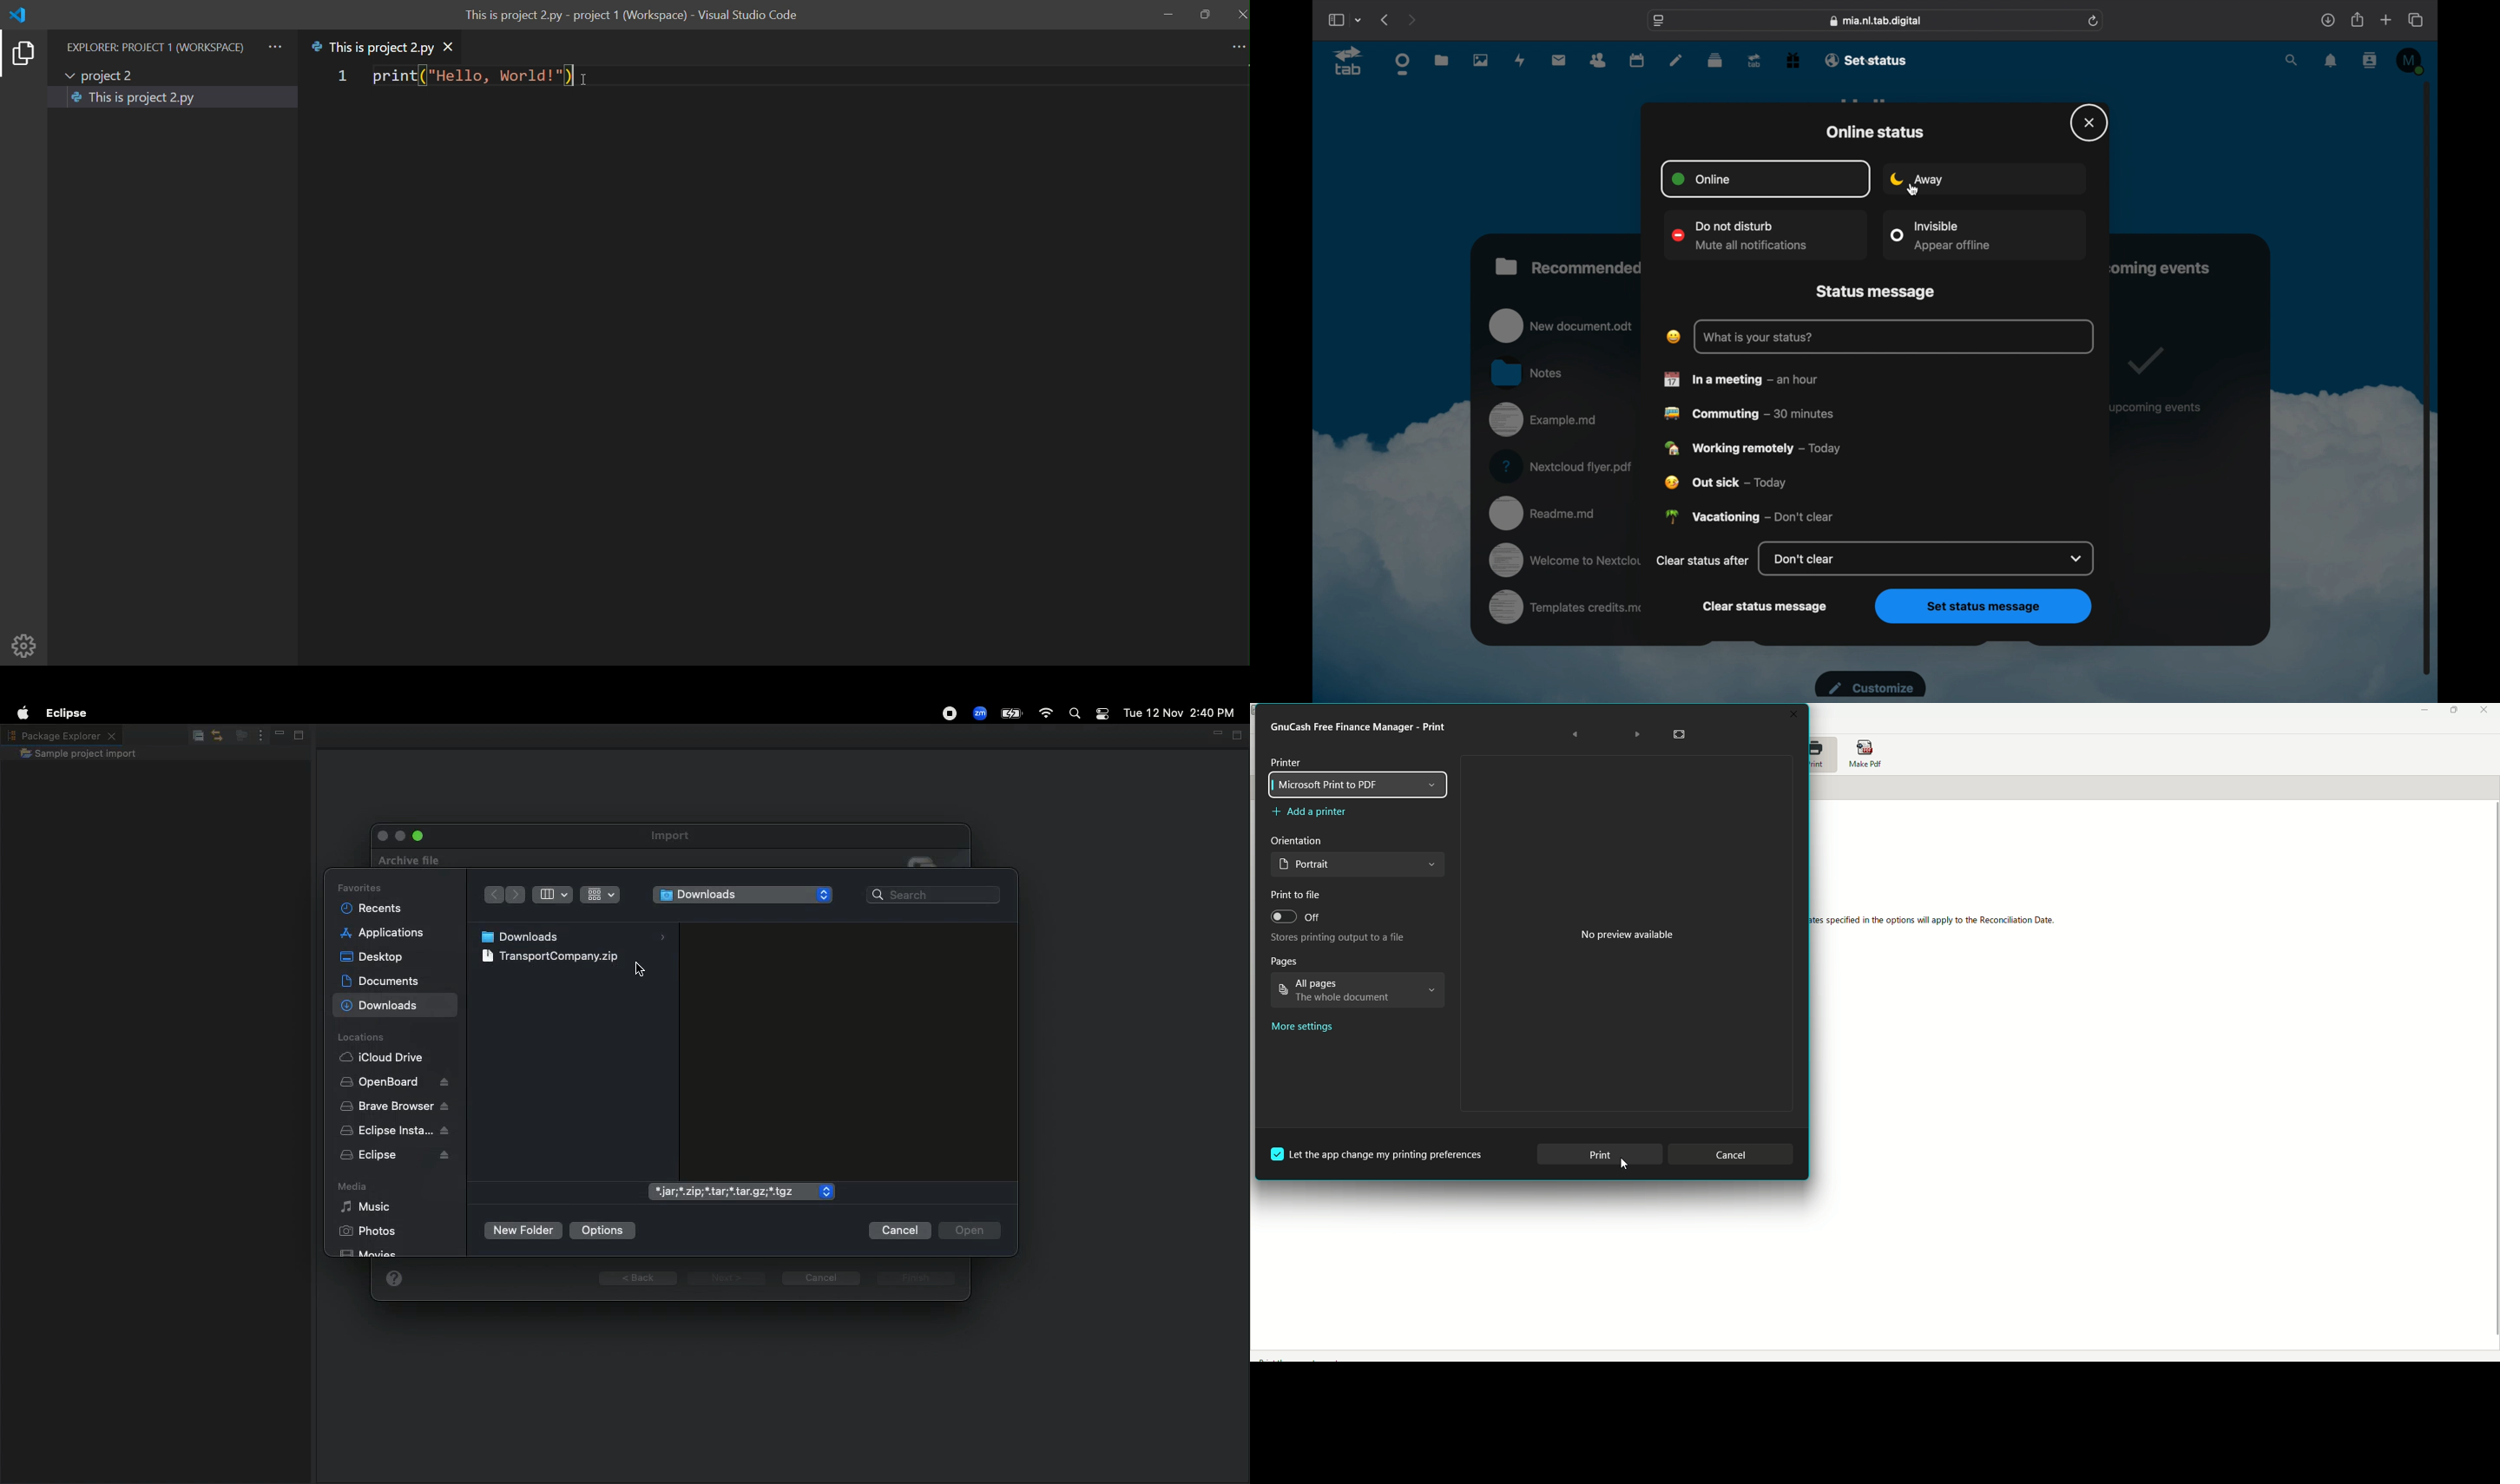 The height and width of the screenshot is (1484, 2520). Describe the element at coordinates (1938, 917) in the screenshot. I see `The reconcile report is designed to be similar to the formal reconciliation tool. Please select the account from Report Options. Please note the dates specified in the options will apply to the reconciliation data` at that location.